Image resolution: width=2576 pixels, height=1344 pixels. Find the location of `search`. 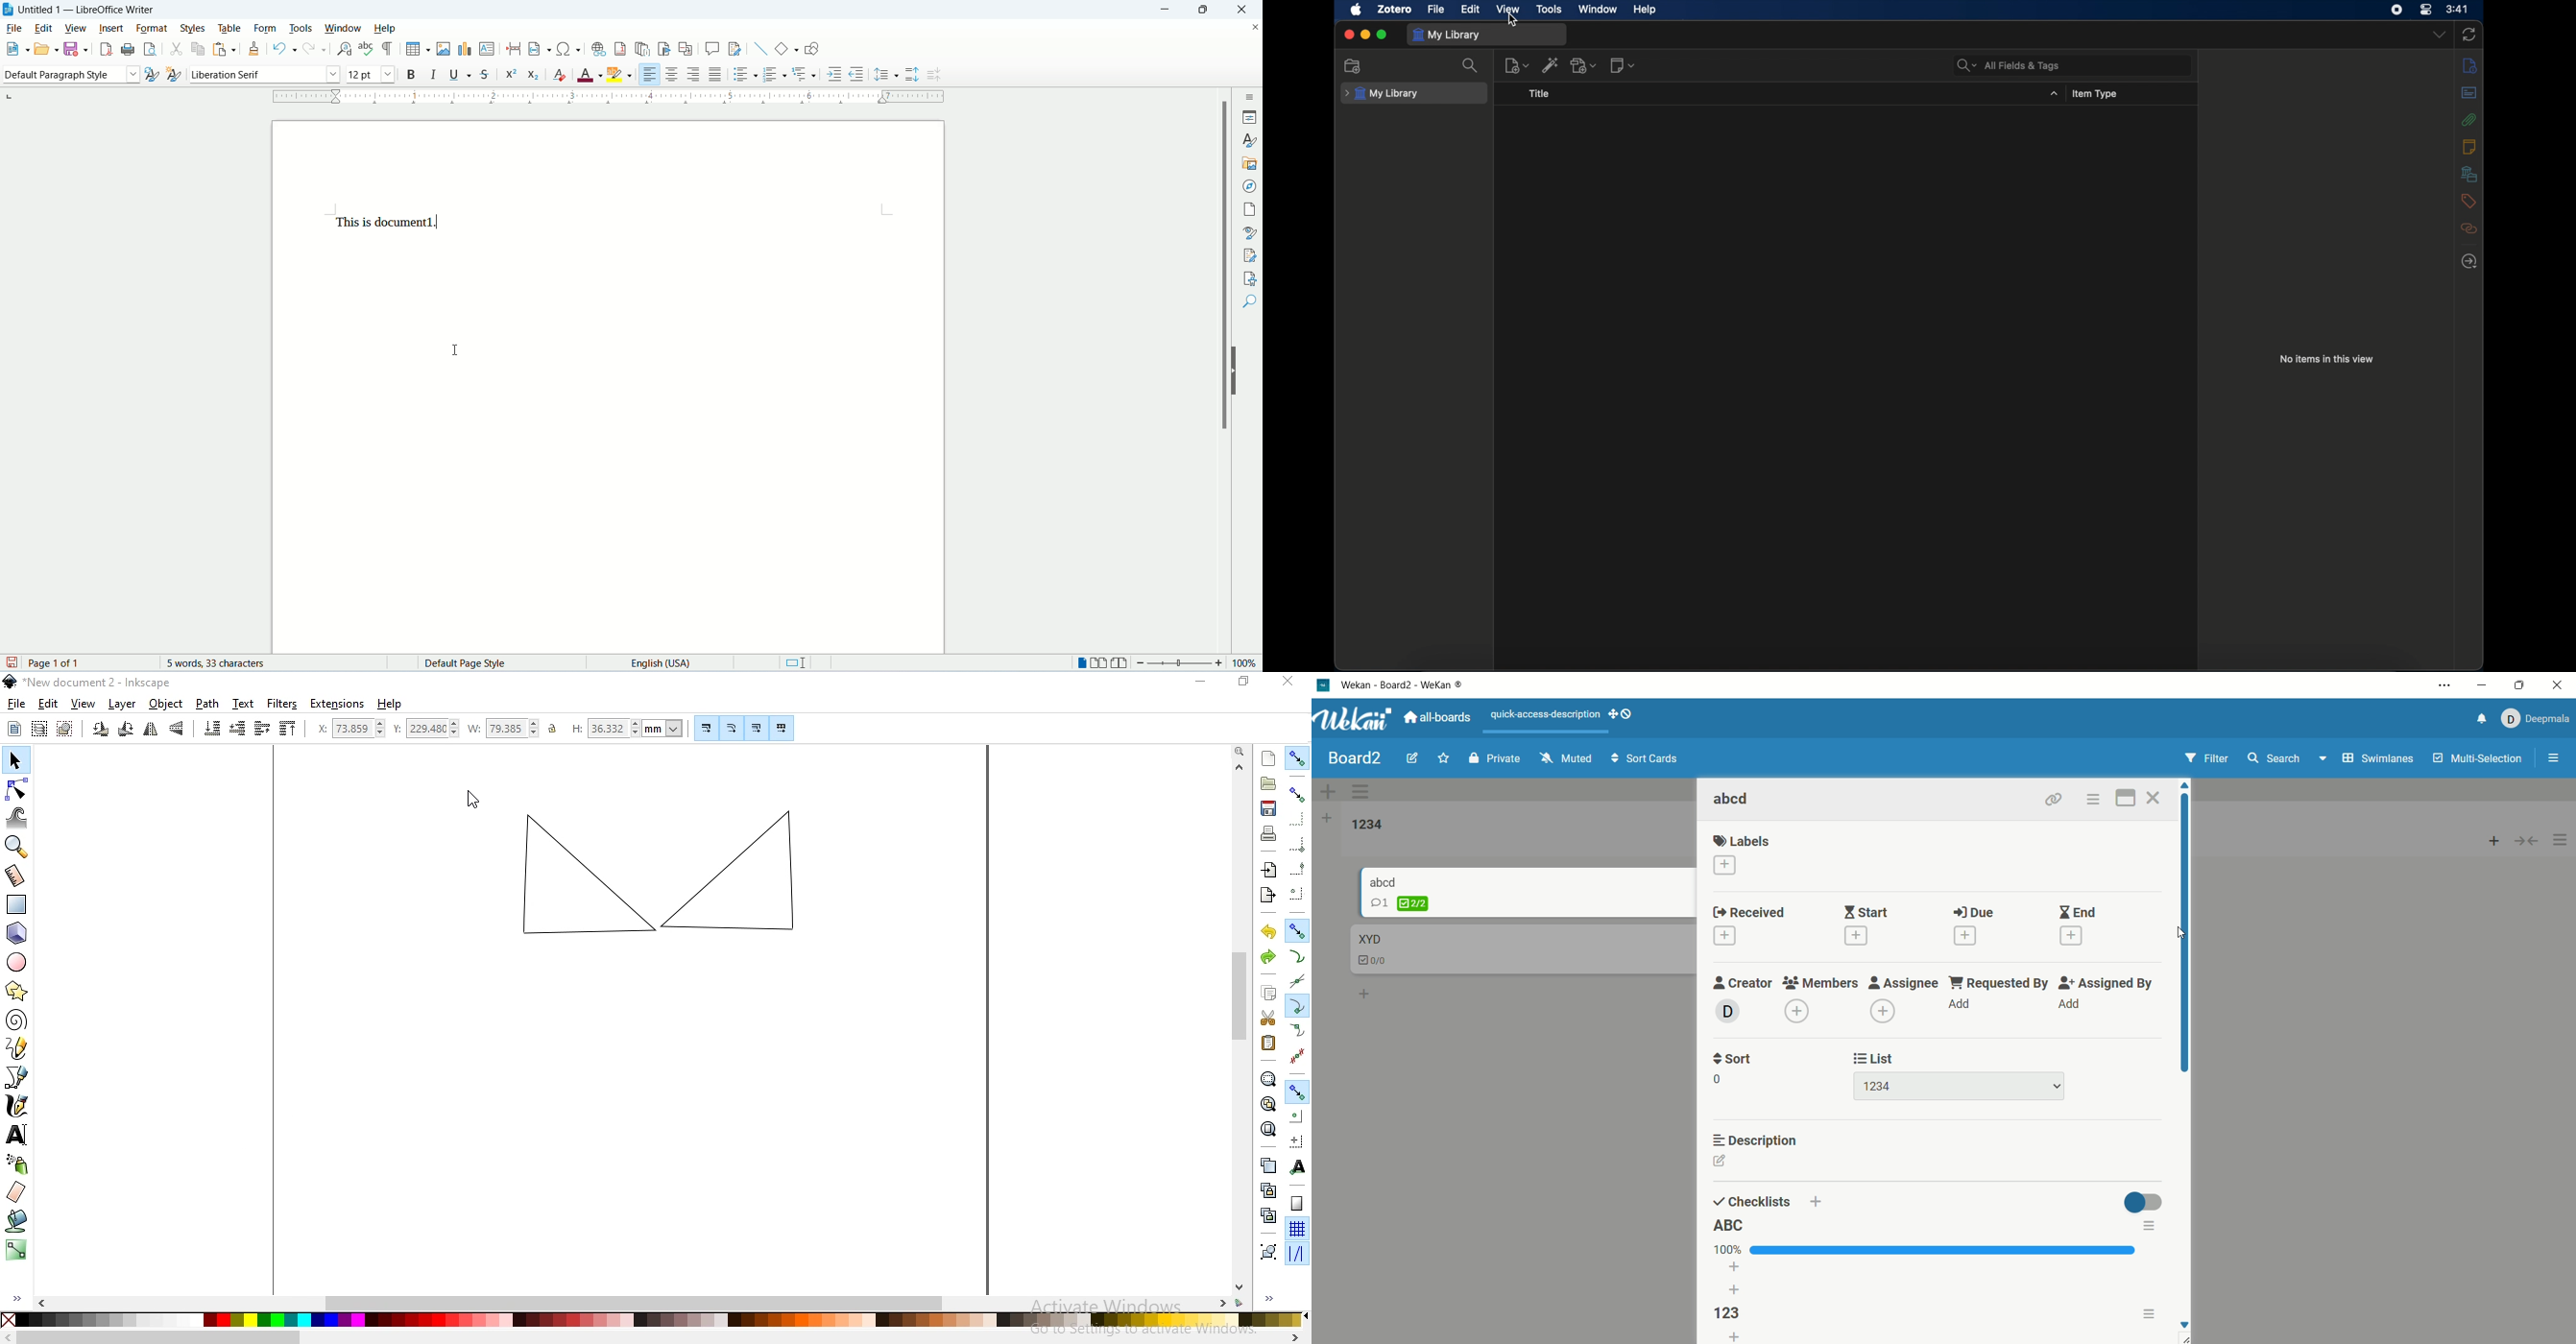

search is located at coordinates (2289, 760).